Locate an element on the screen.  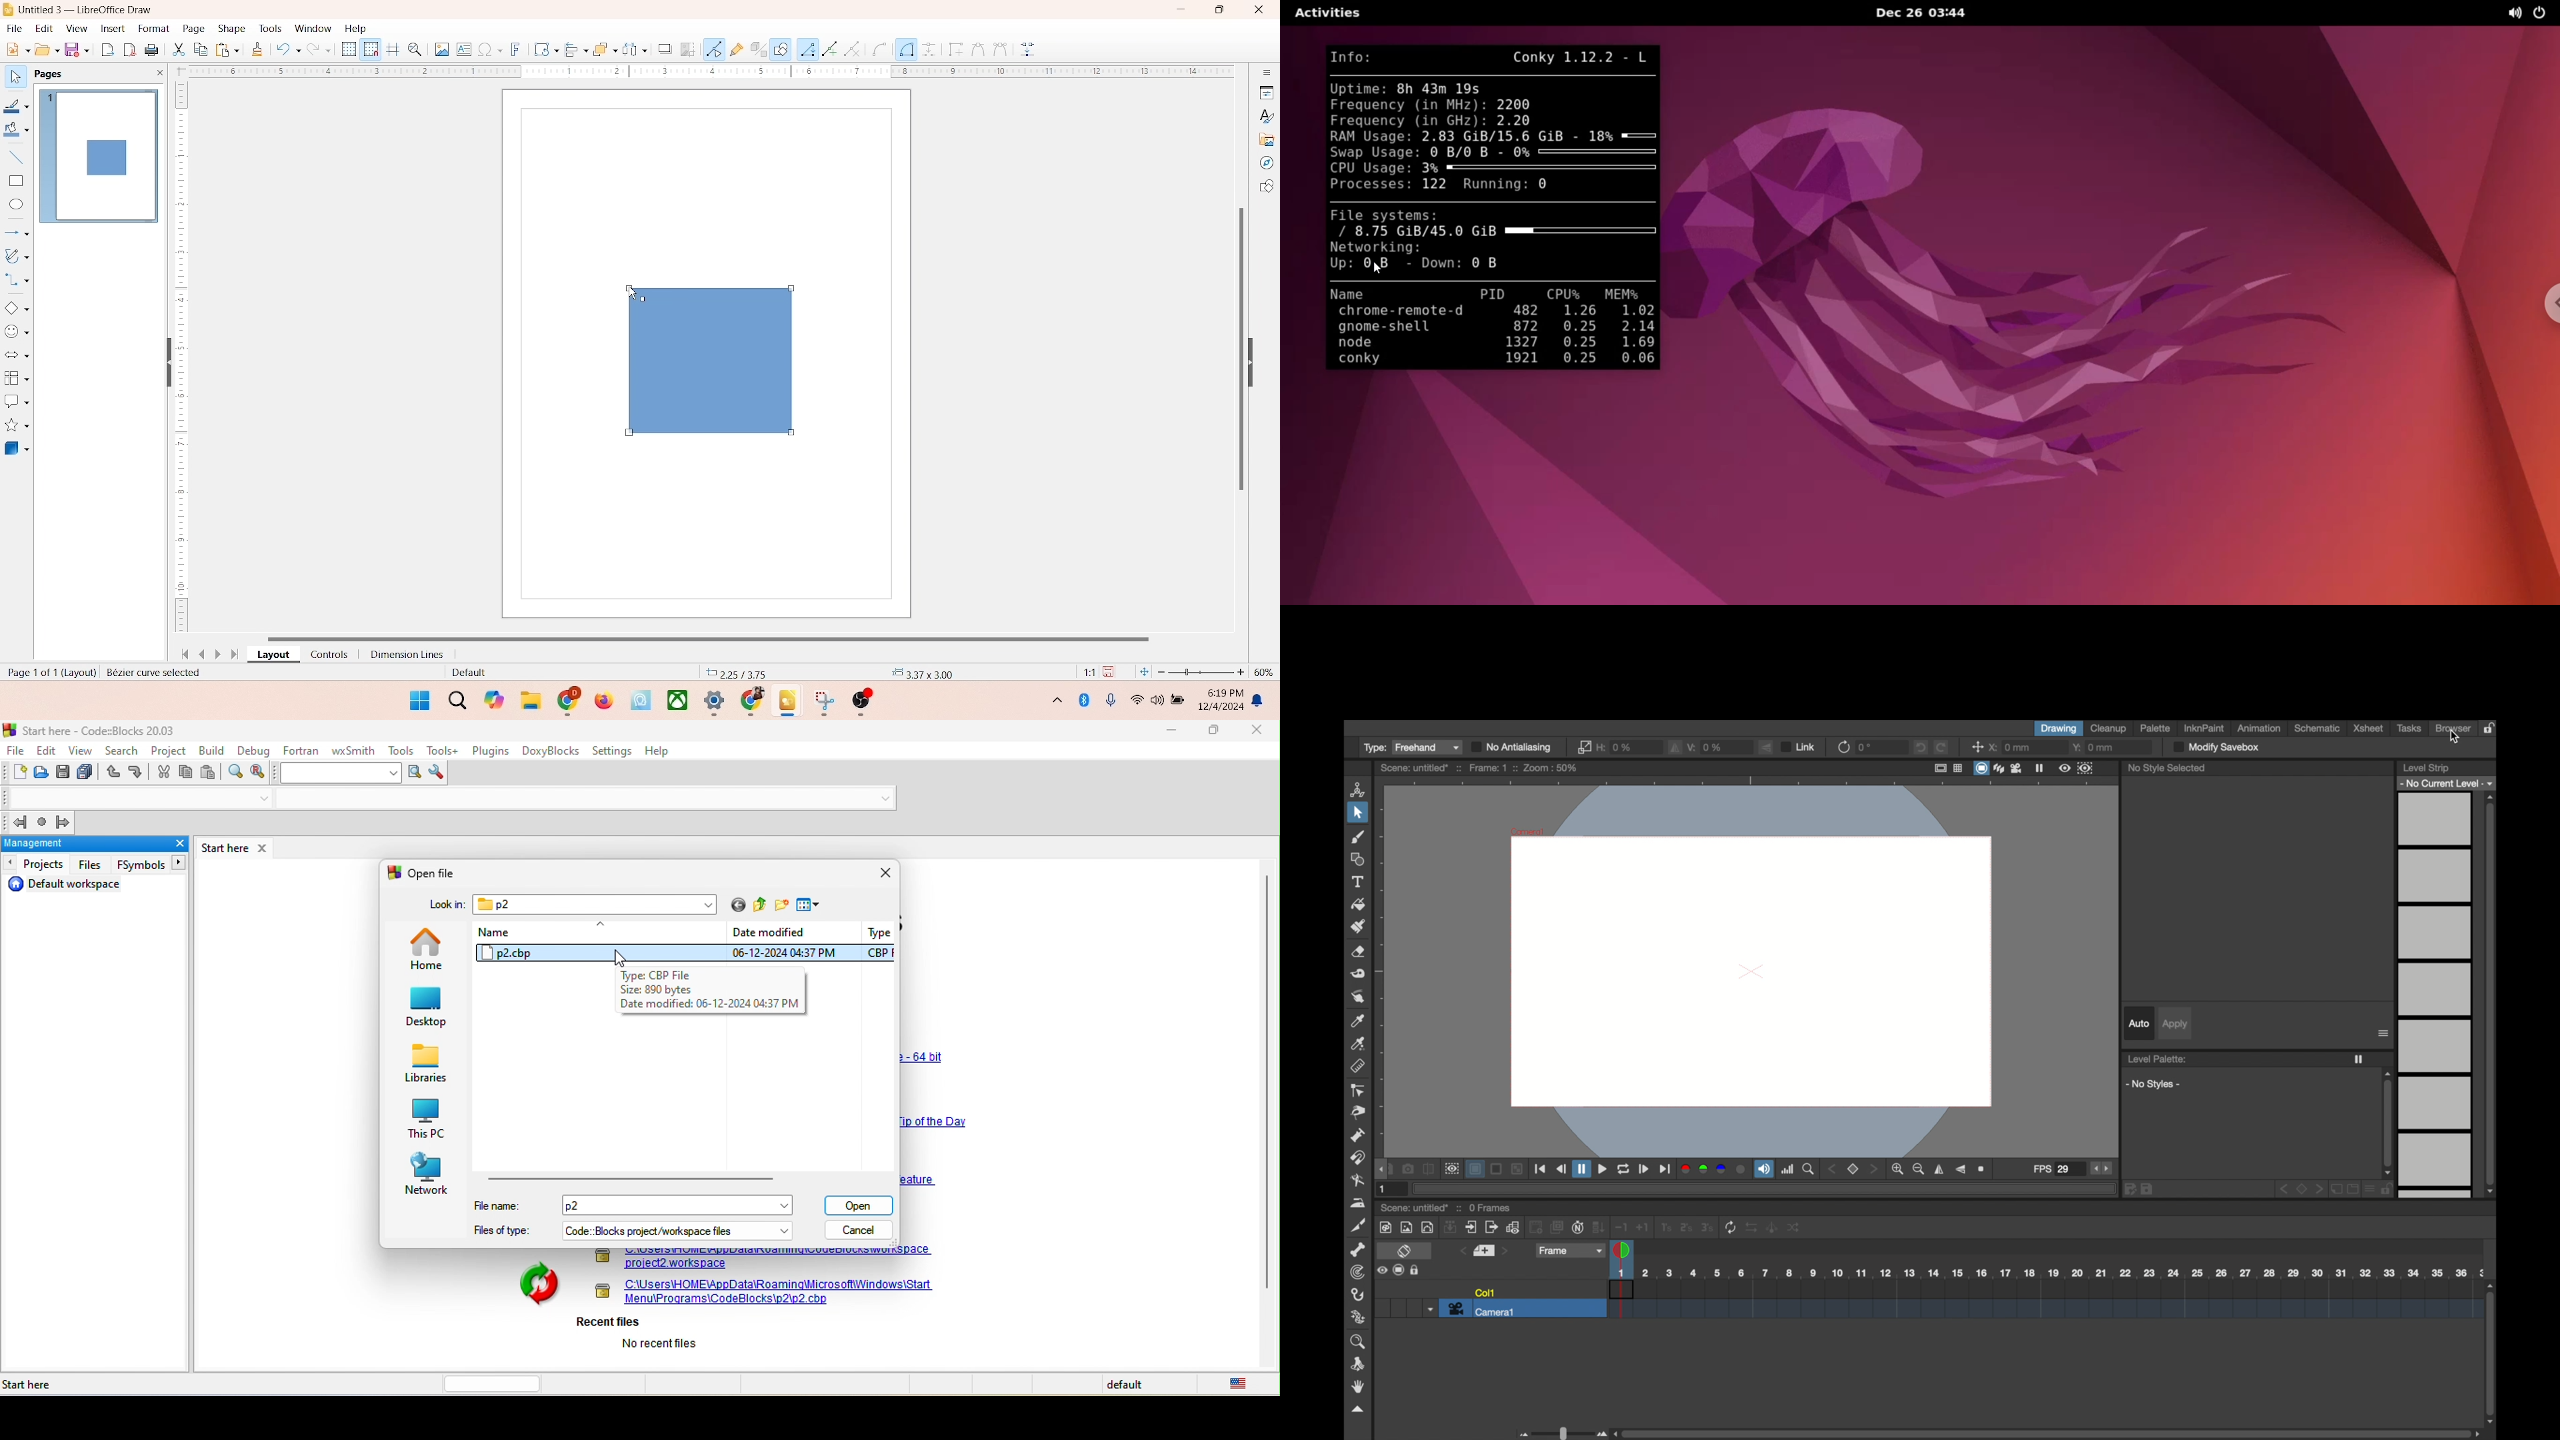
insert line is located at coordinates (16, 157).